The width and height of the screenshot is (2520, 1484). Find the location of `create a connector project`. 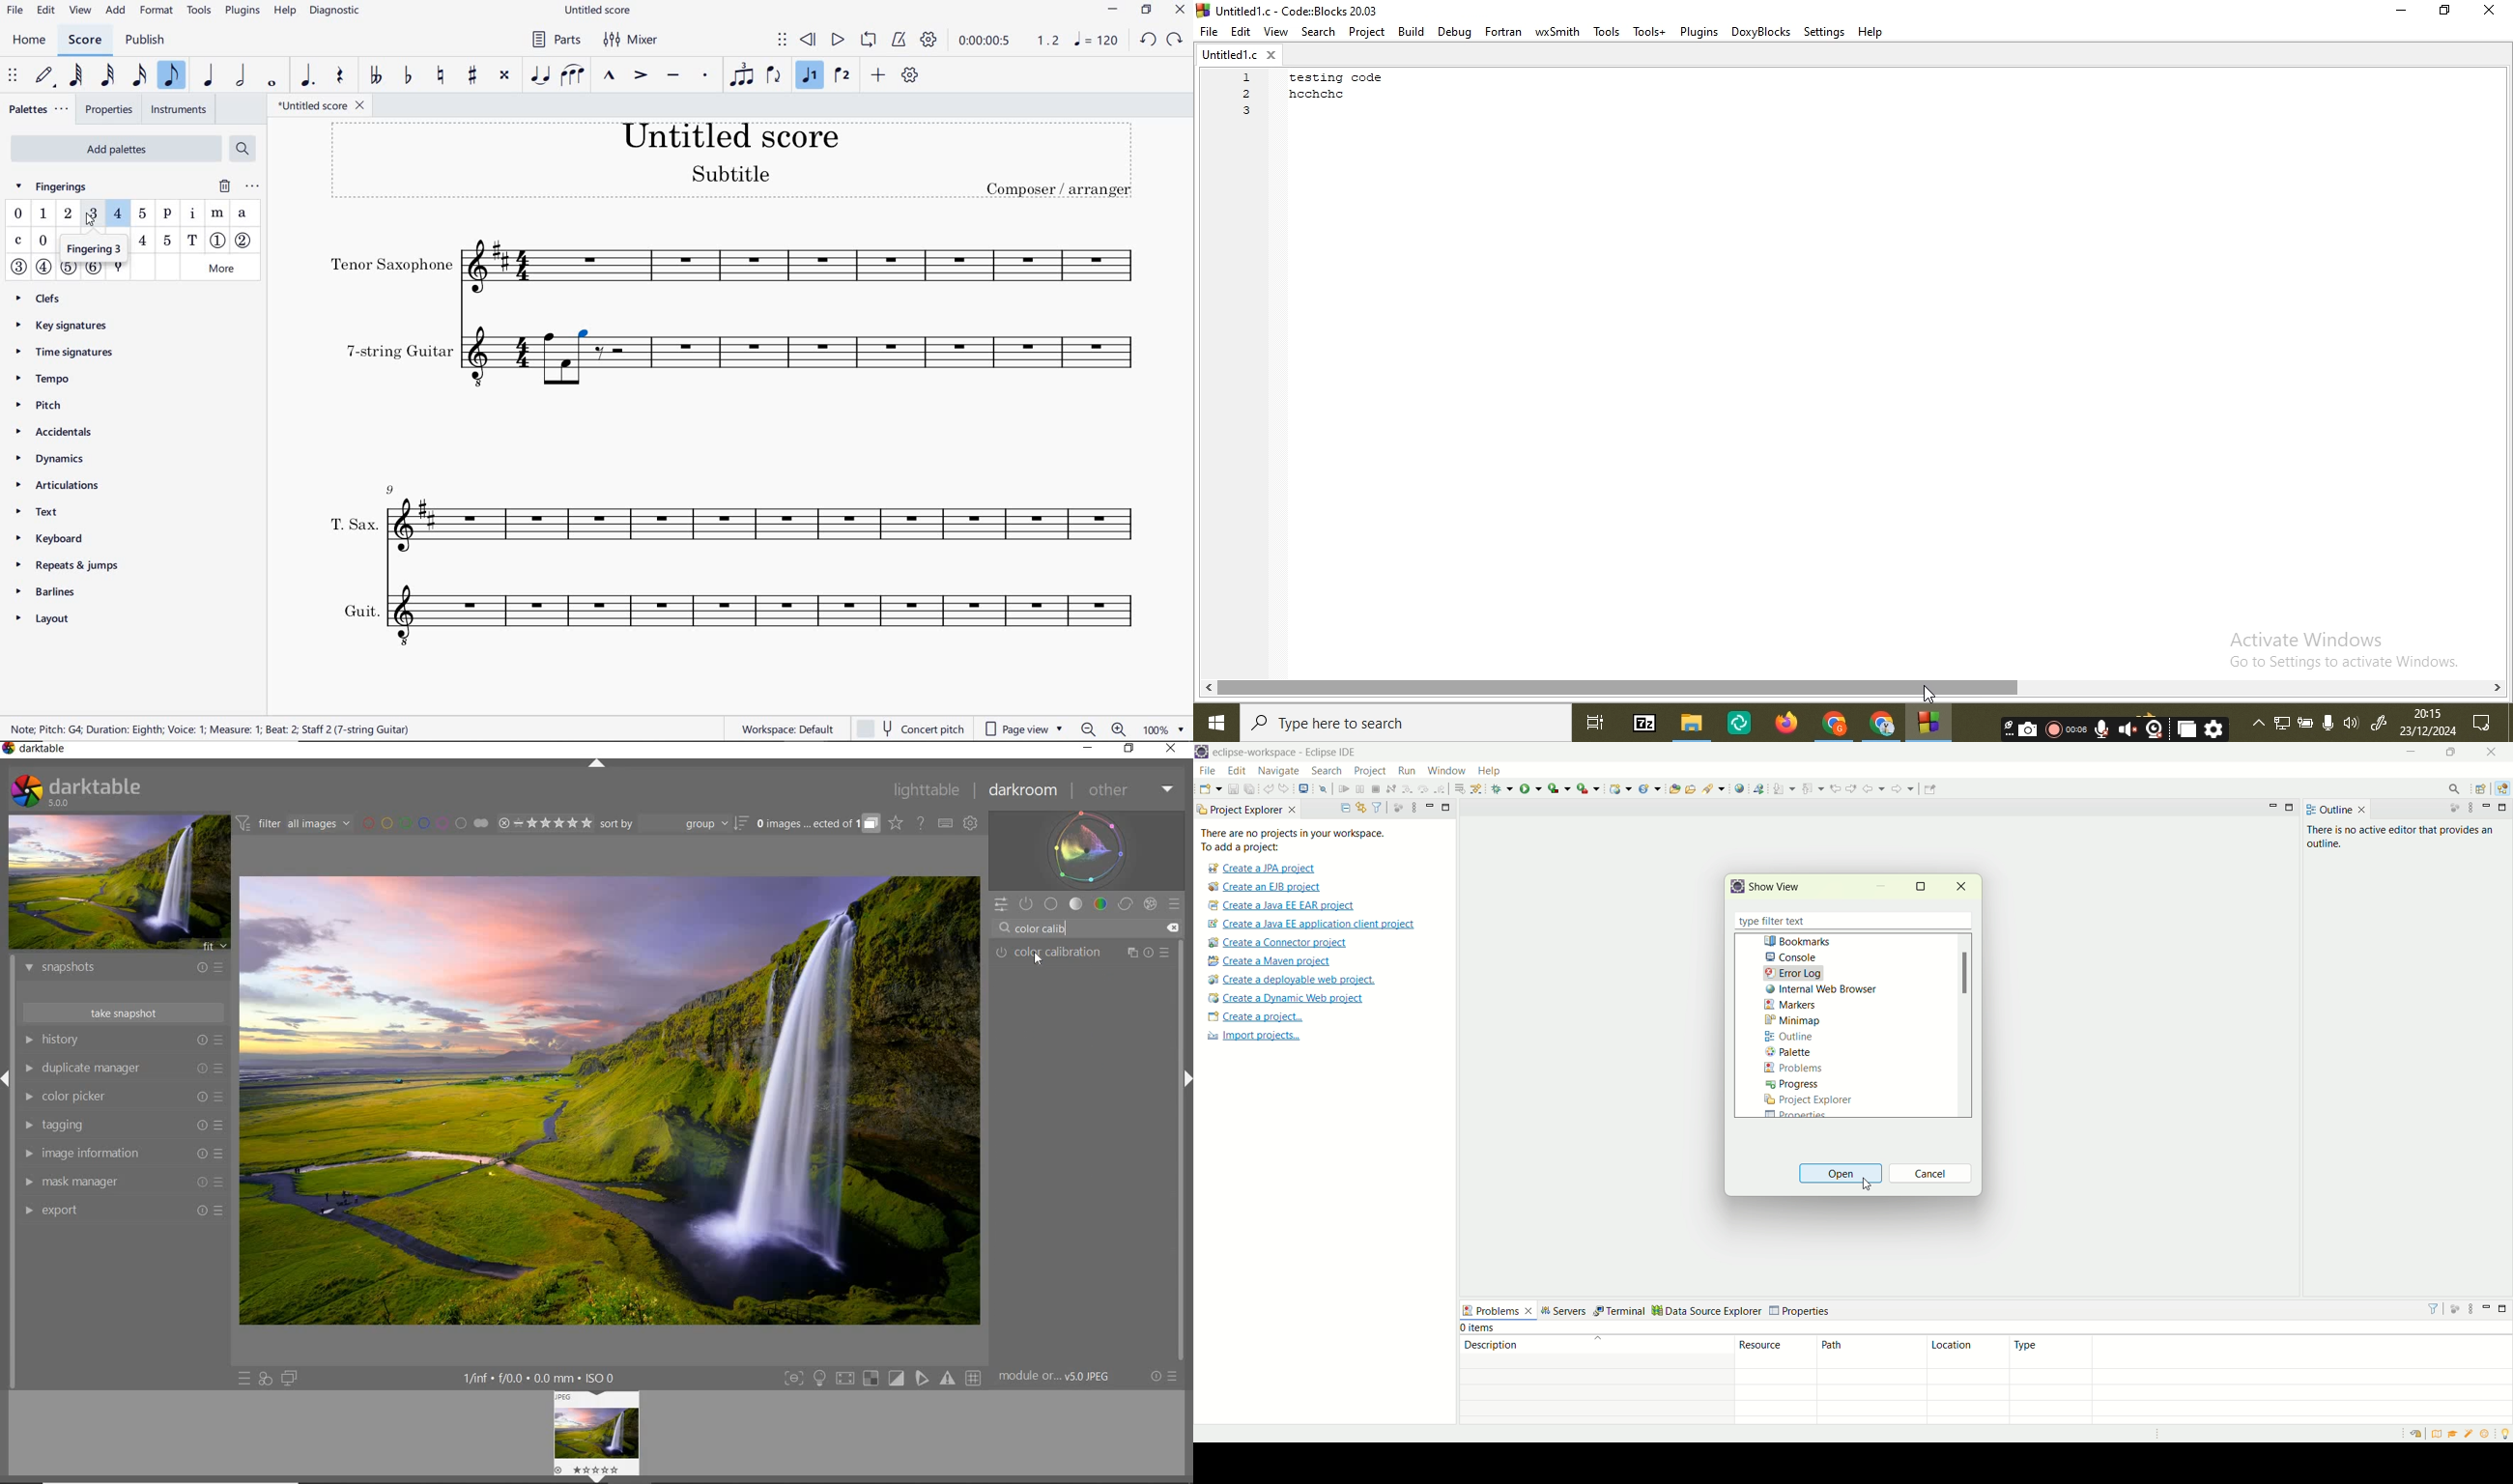

create a connector project is located at coordinates (1279, 943).